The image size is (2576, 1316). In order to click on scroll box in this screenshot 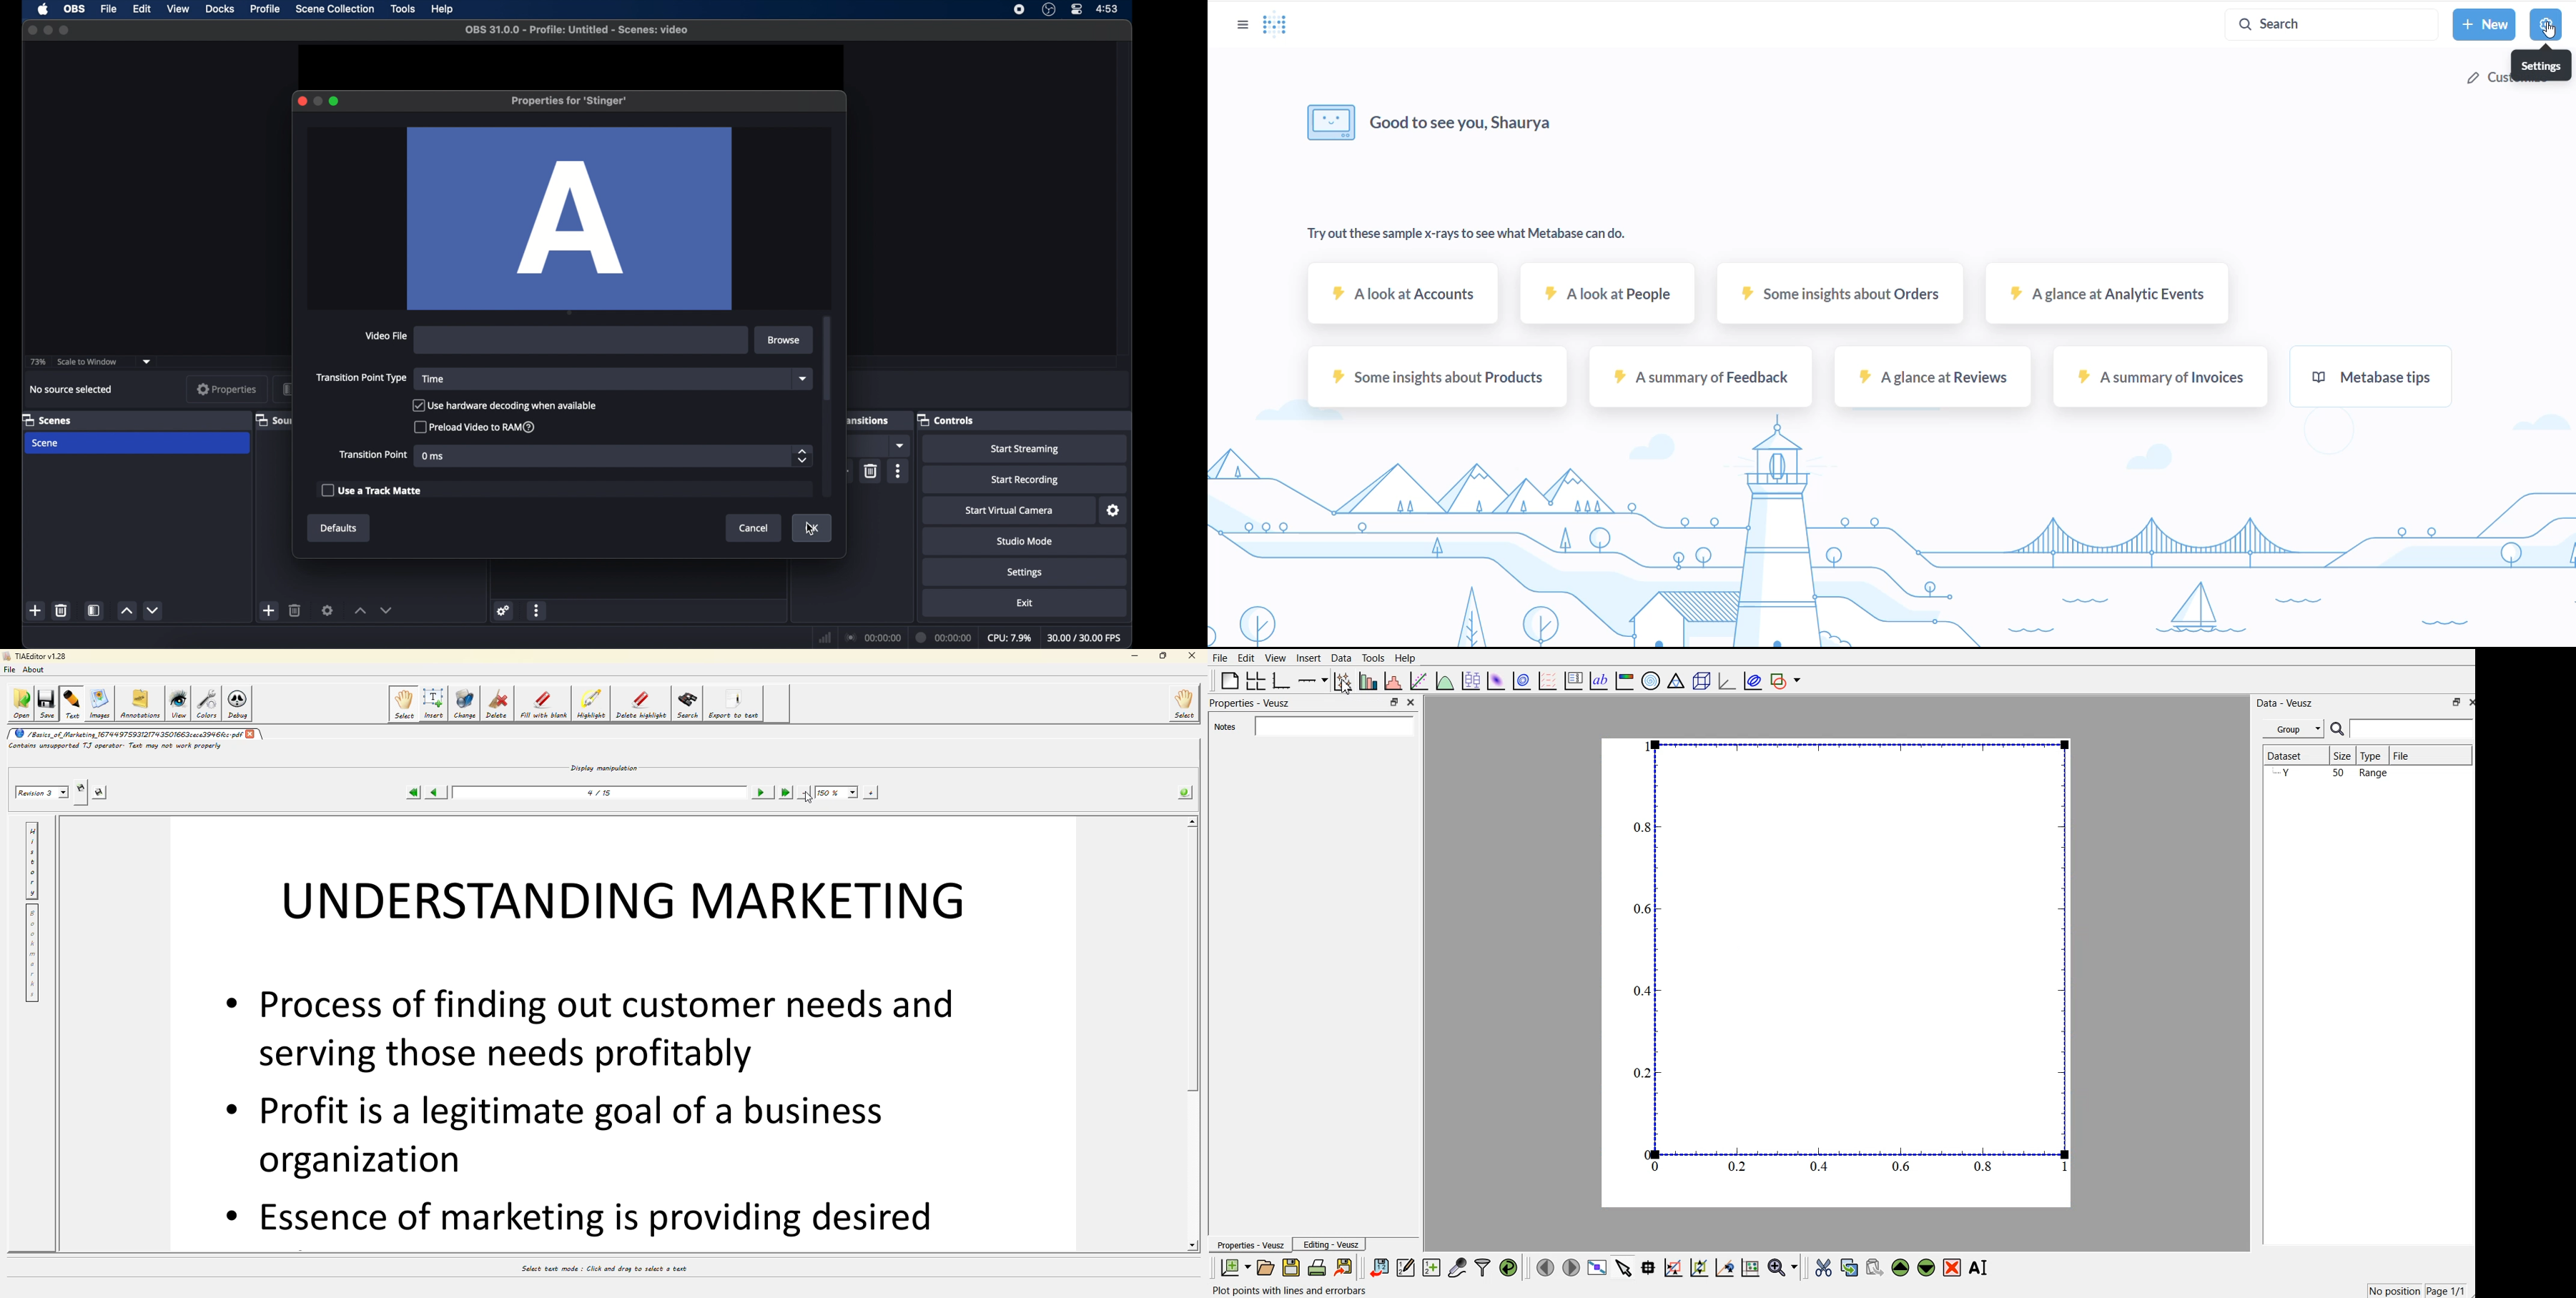, I will do `click(827, 358)`.